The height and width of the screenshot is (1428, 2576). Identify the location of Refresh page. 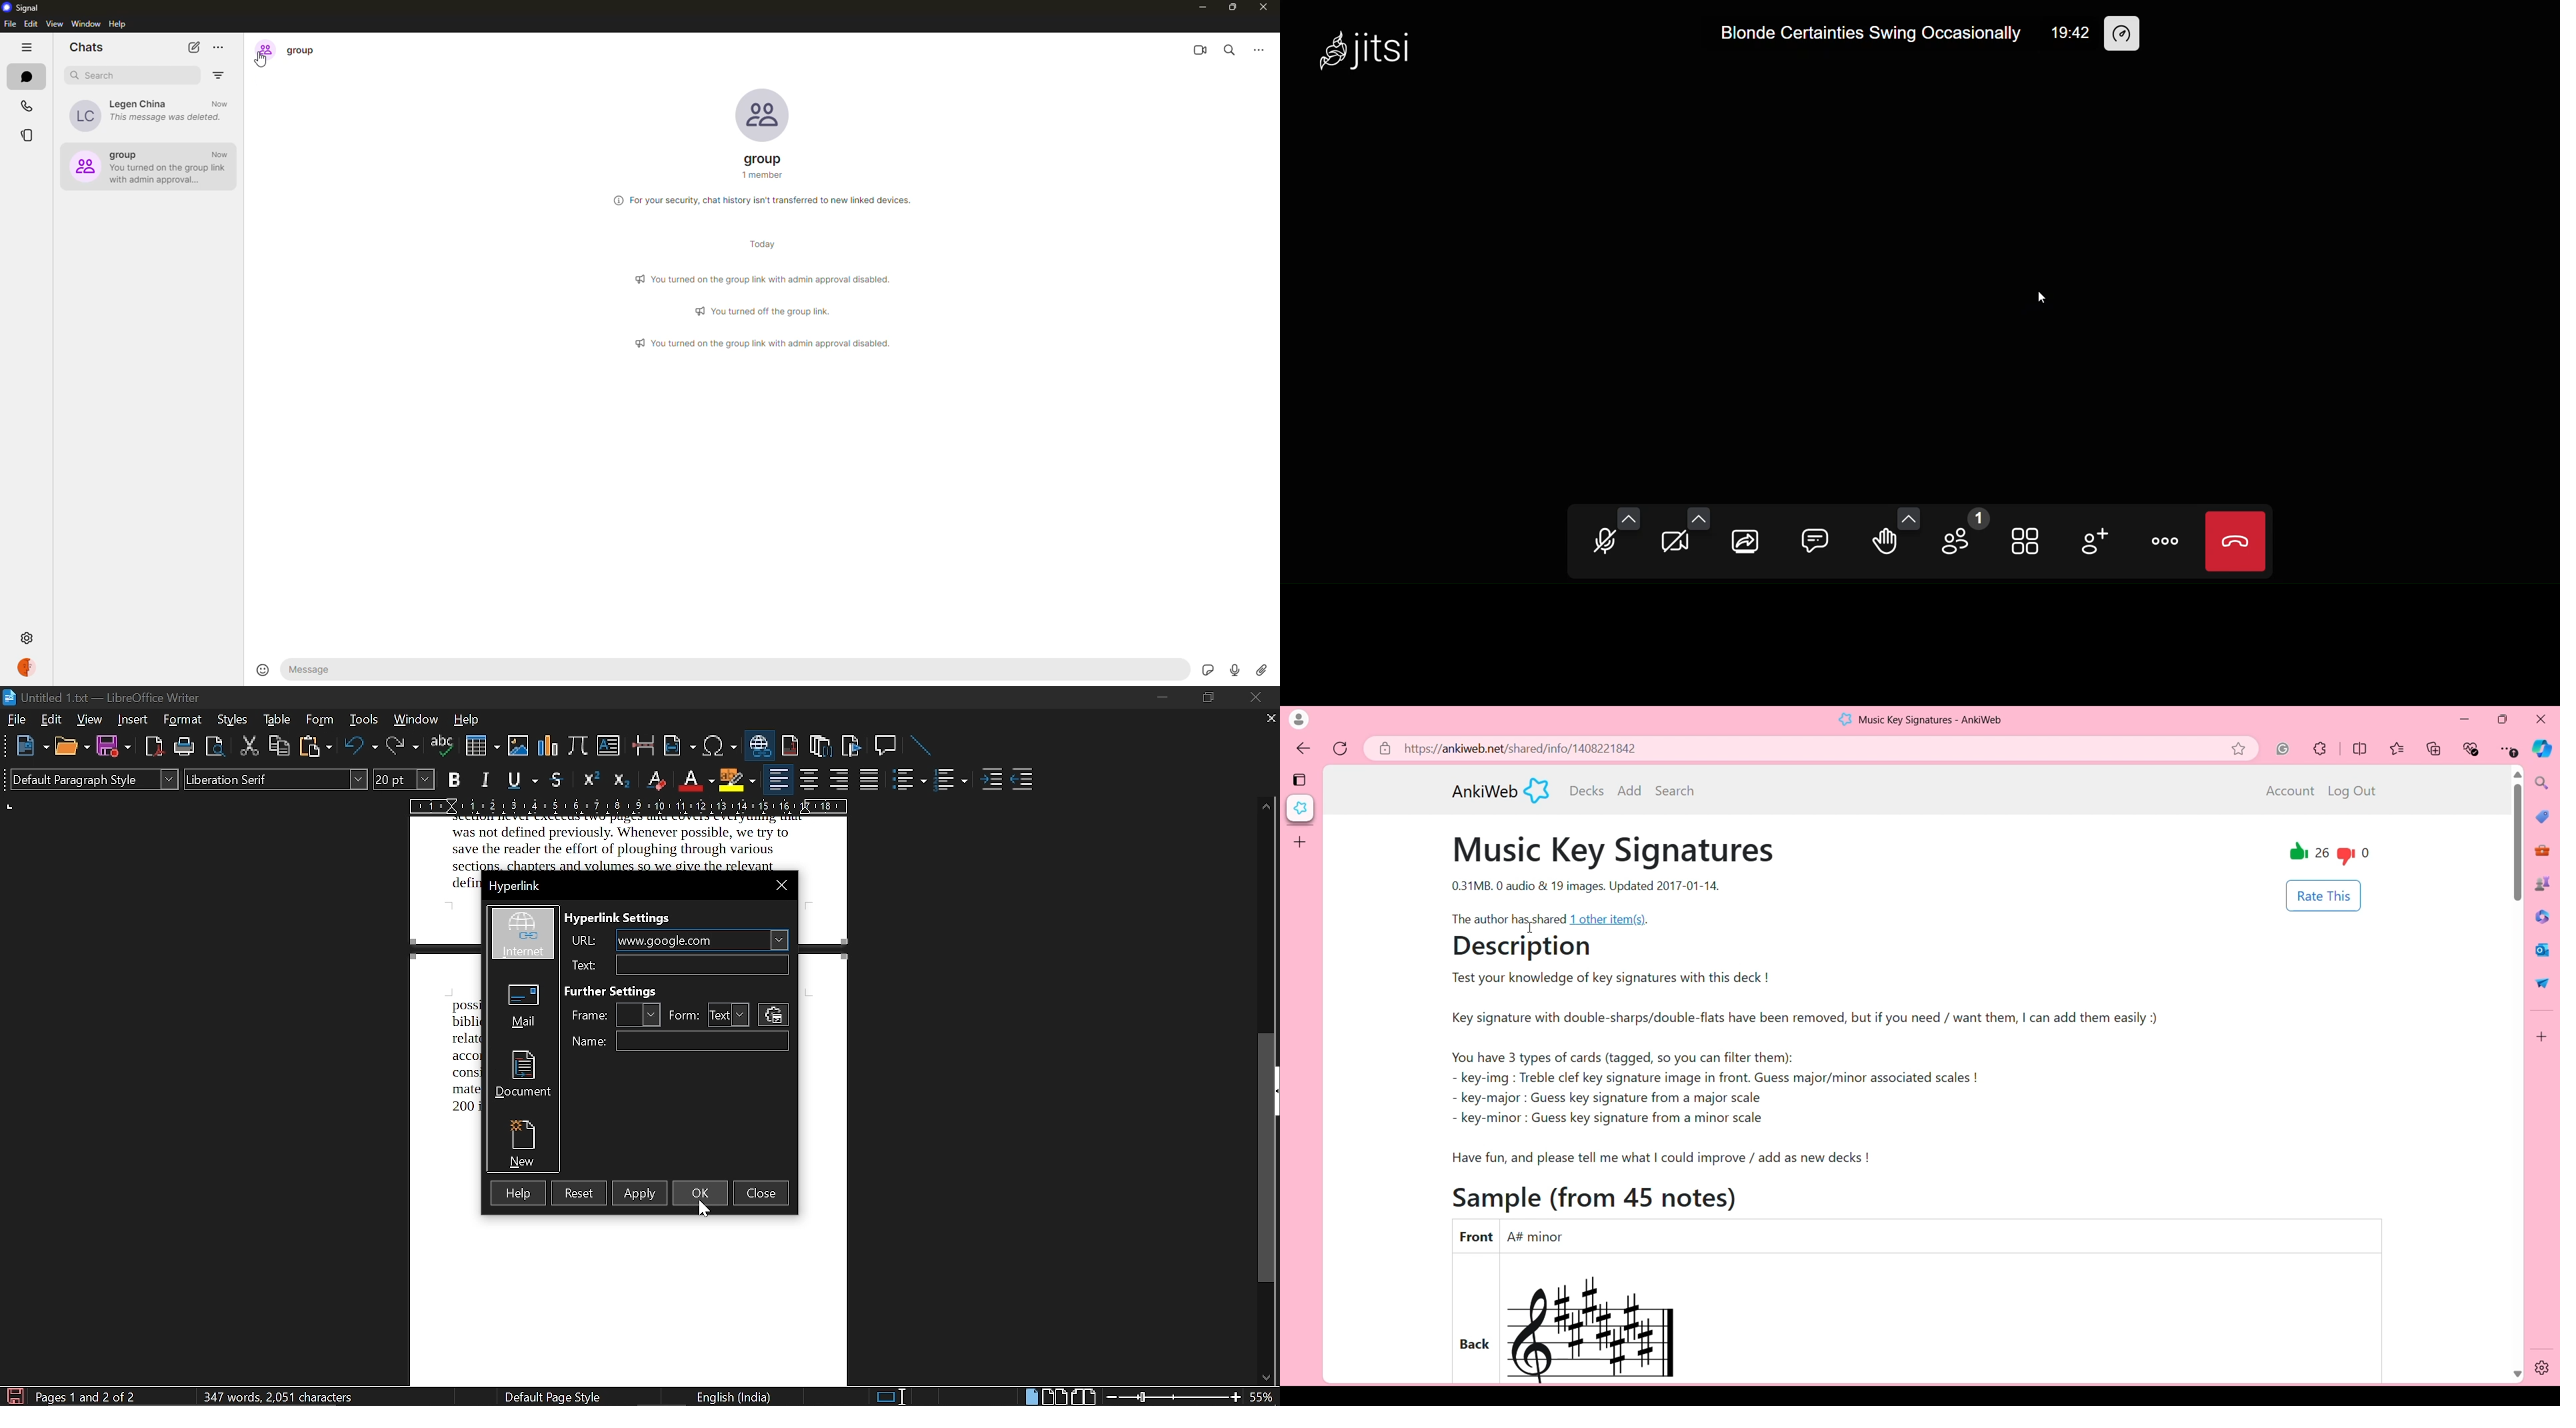
(1341, 749).